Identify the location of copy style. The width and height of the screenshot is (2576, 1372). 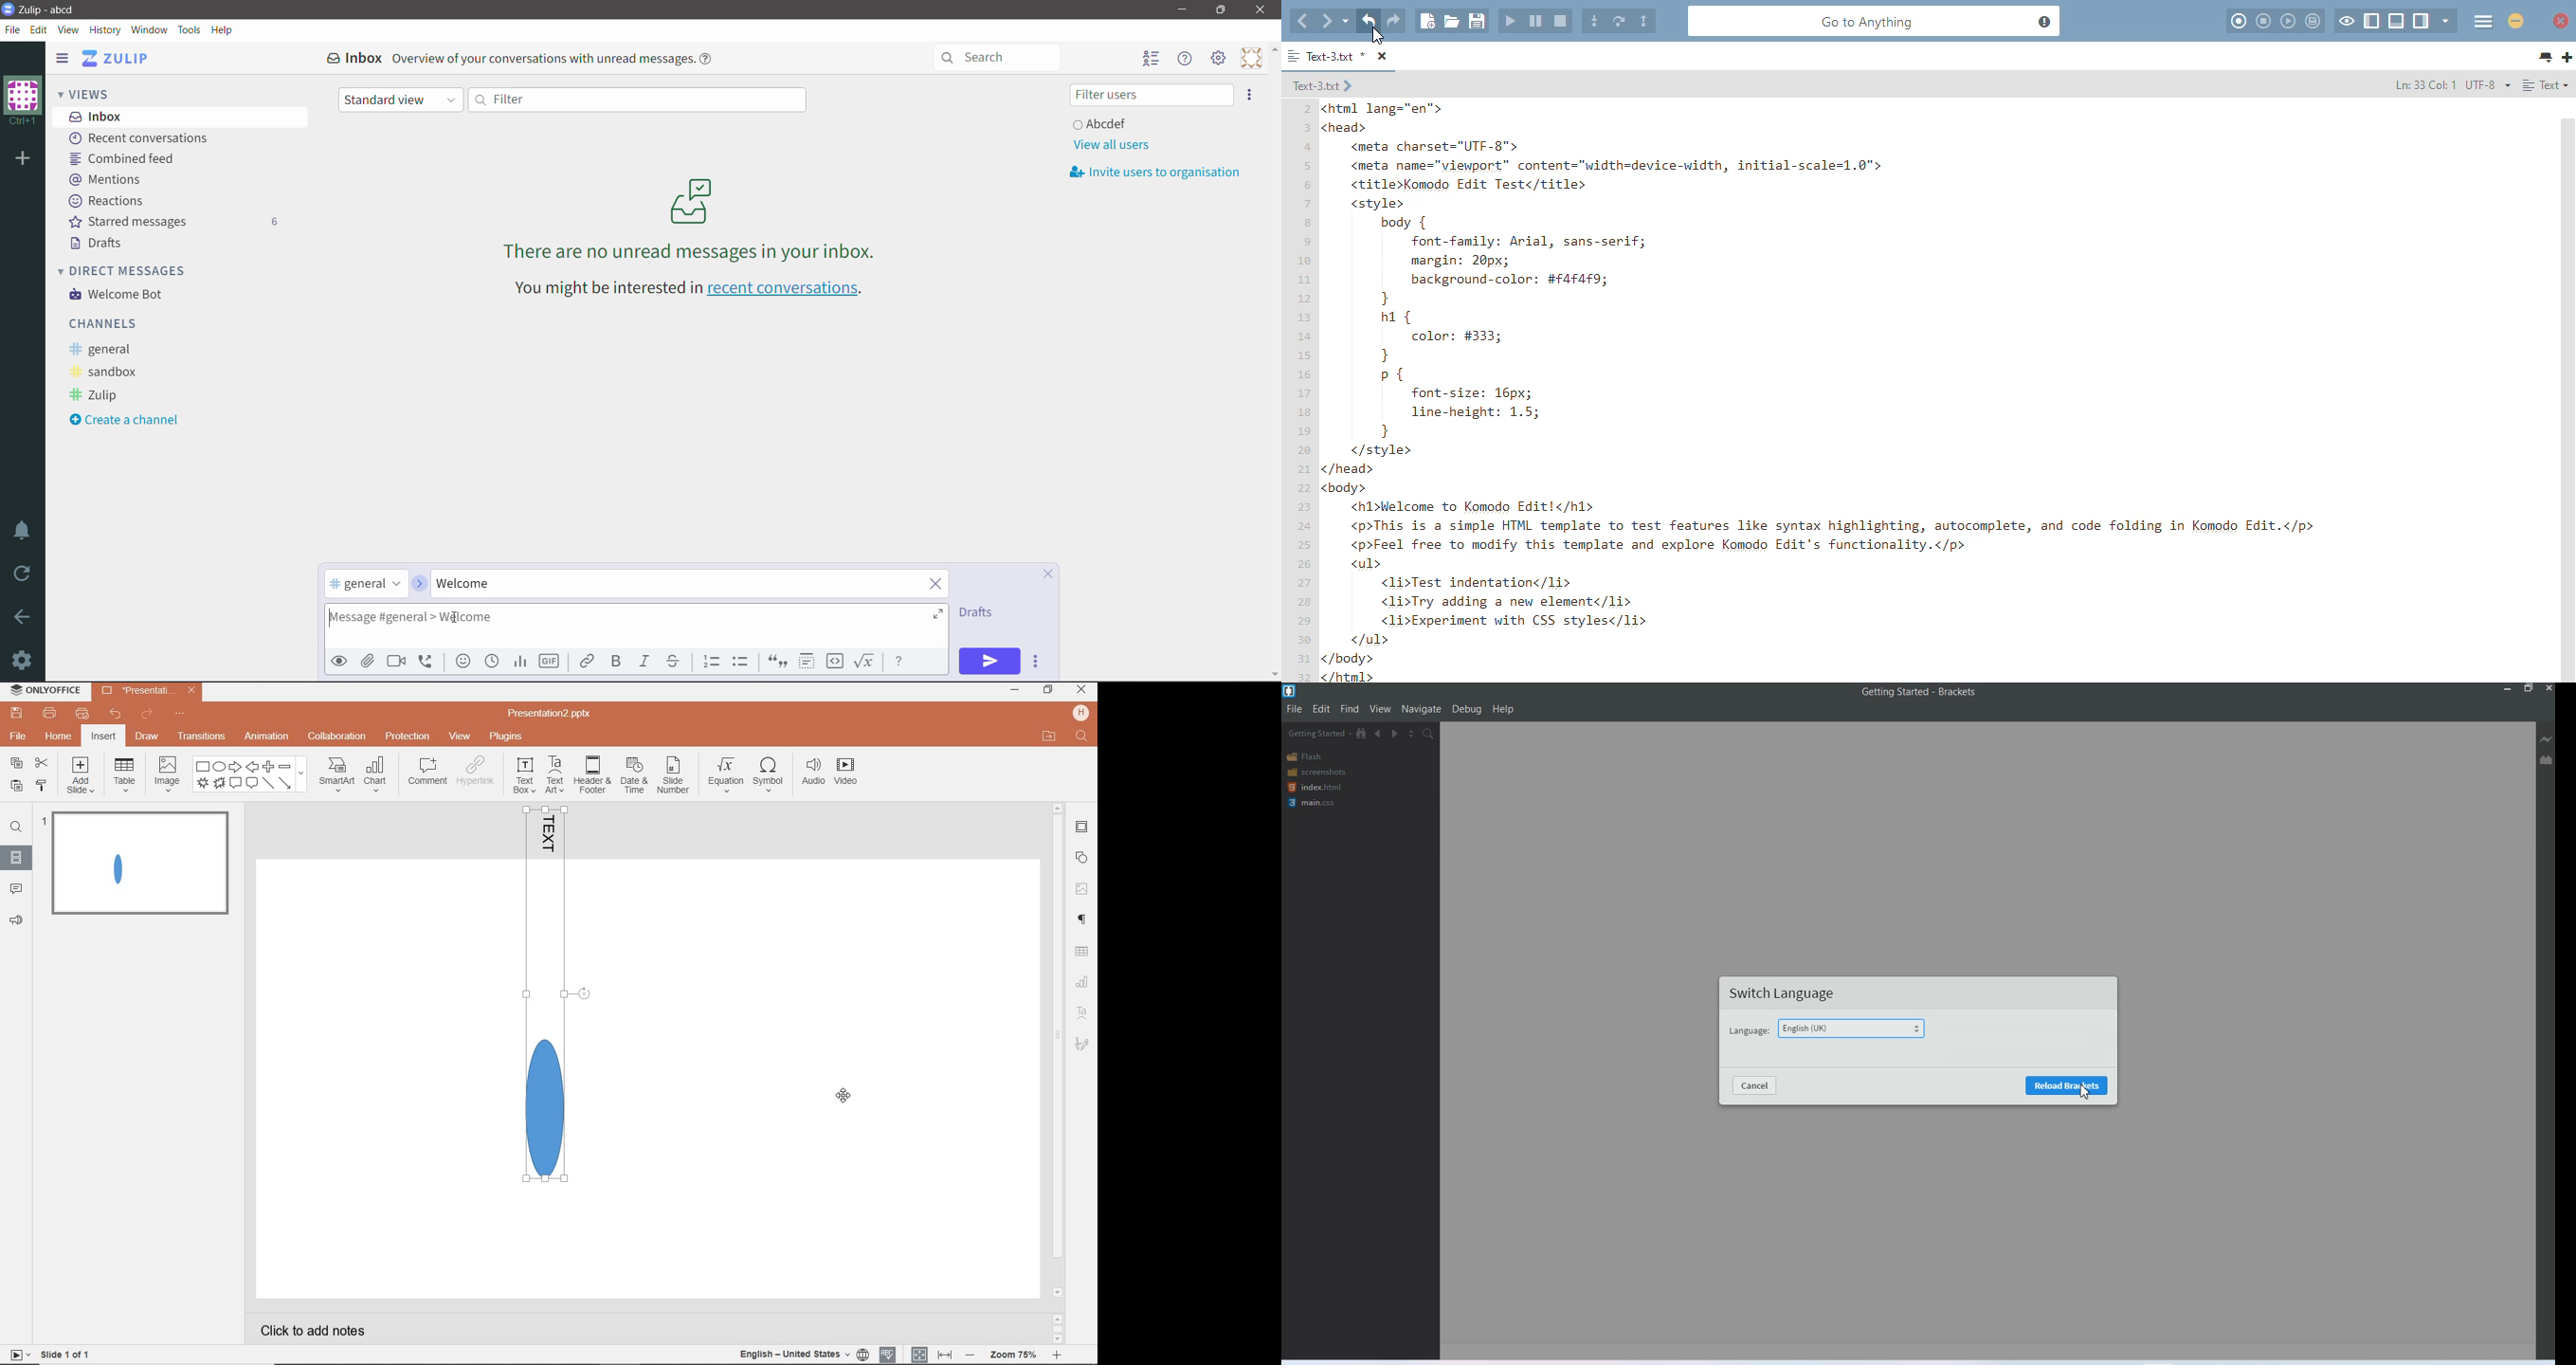
(41, 785).